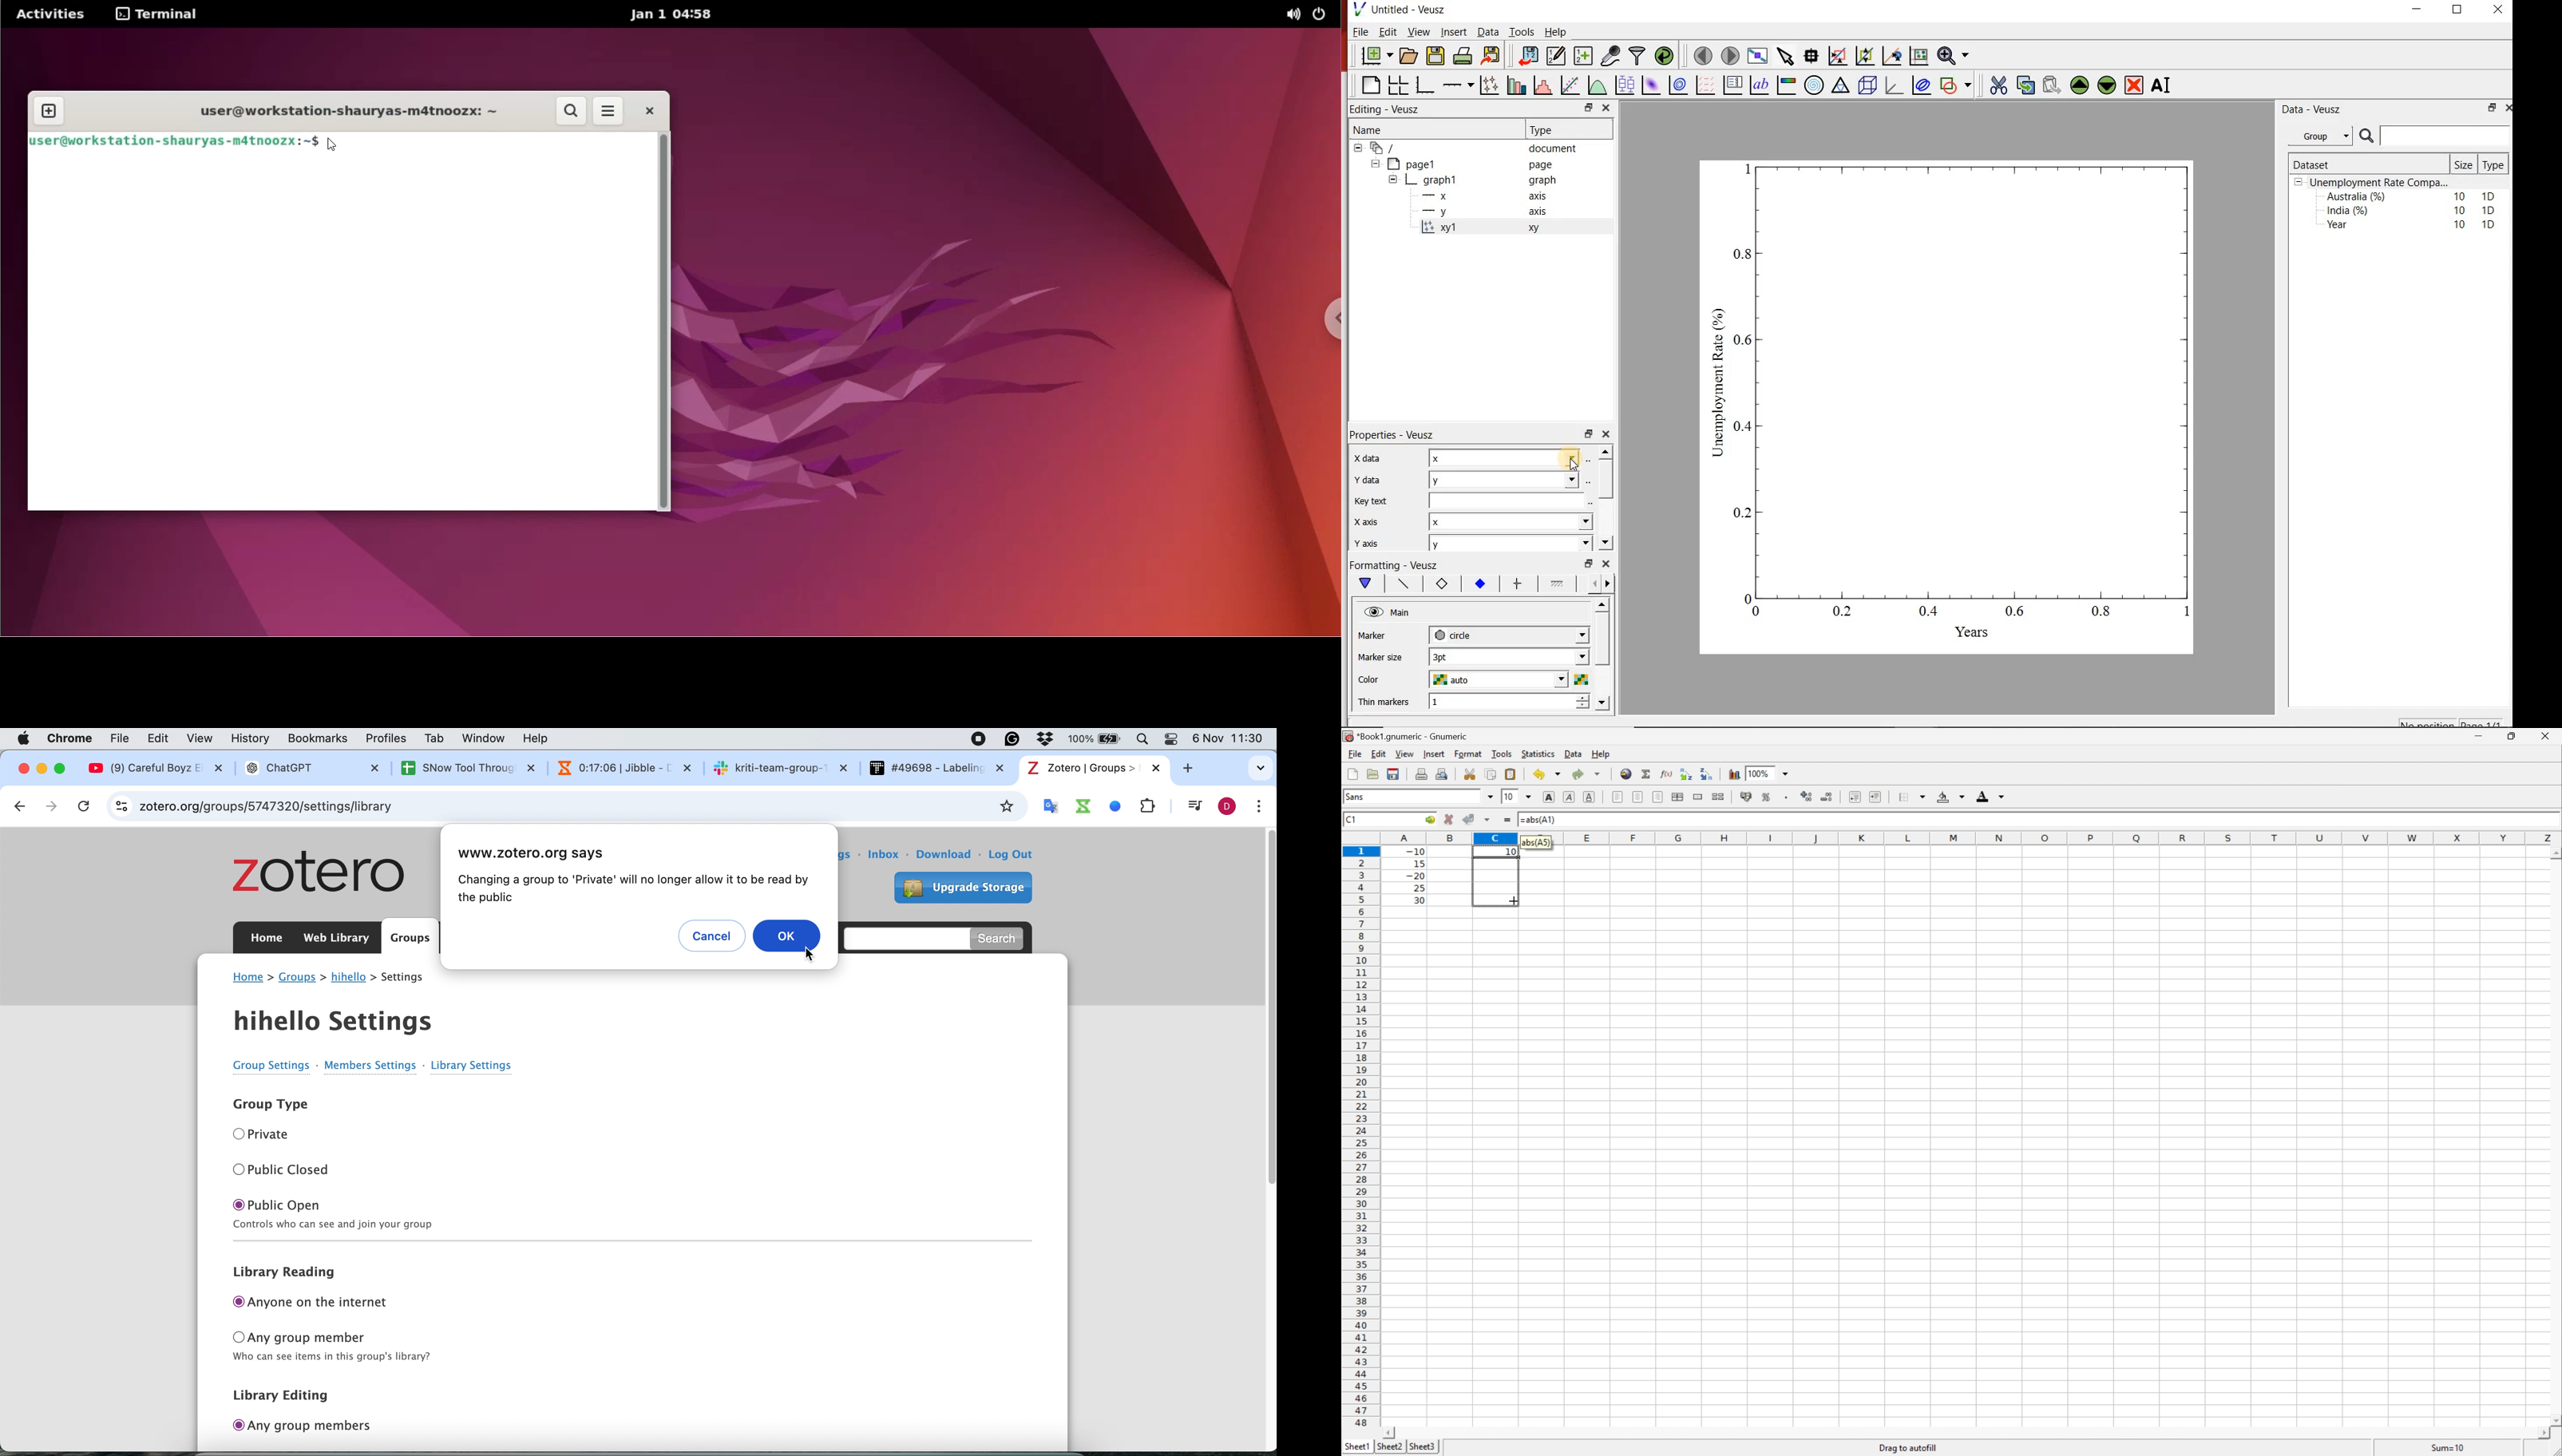 This screenshot has height=1456, width=2576. What do you see at coordinates (329, 1203) in the screenshot?
I see `O public open ` at bounding box center [329, 1203].